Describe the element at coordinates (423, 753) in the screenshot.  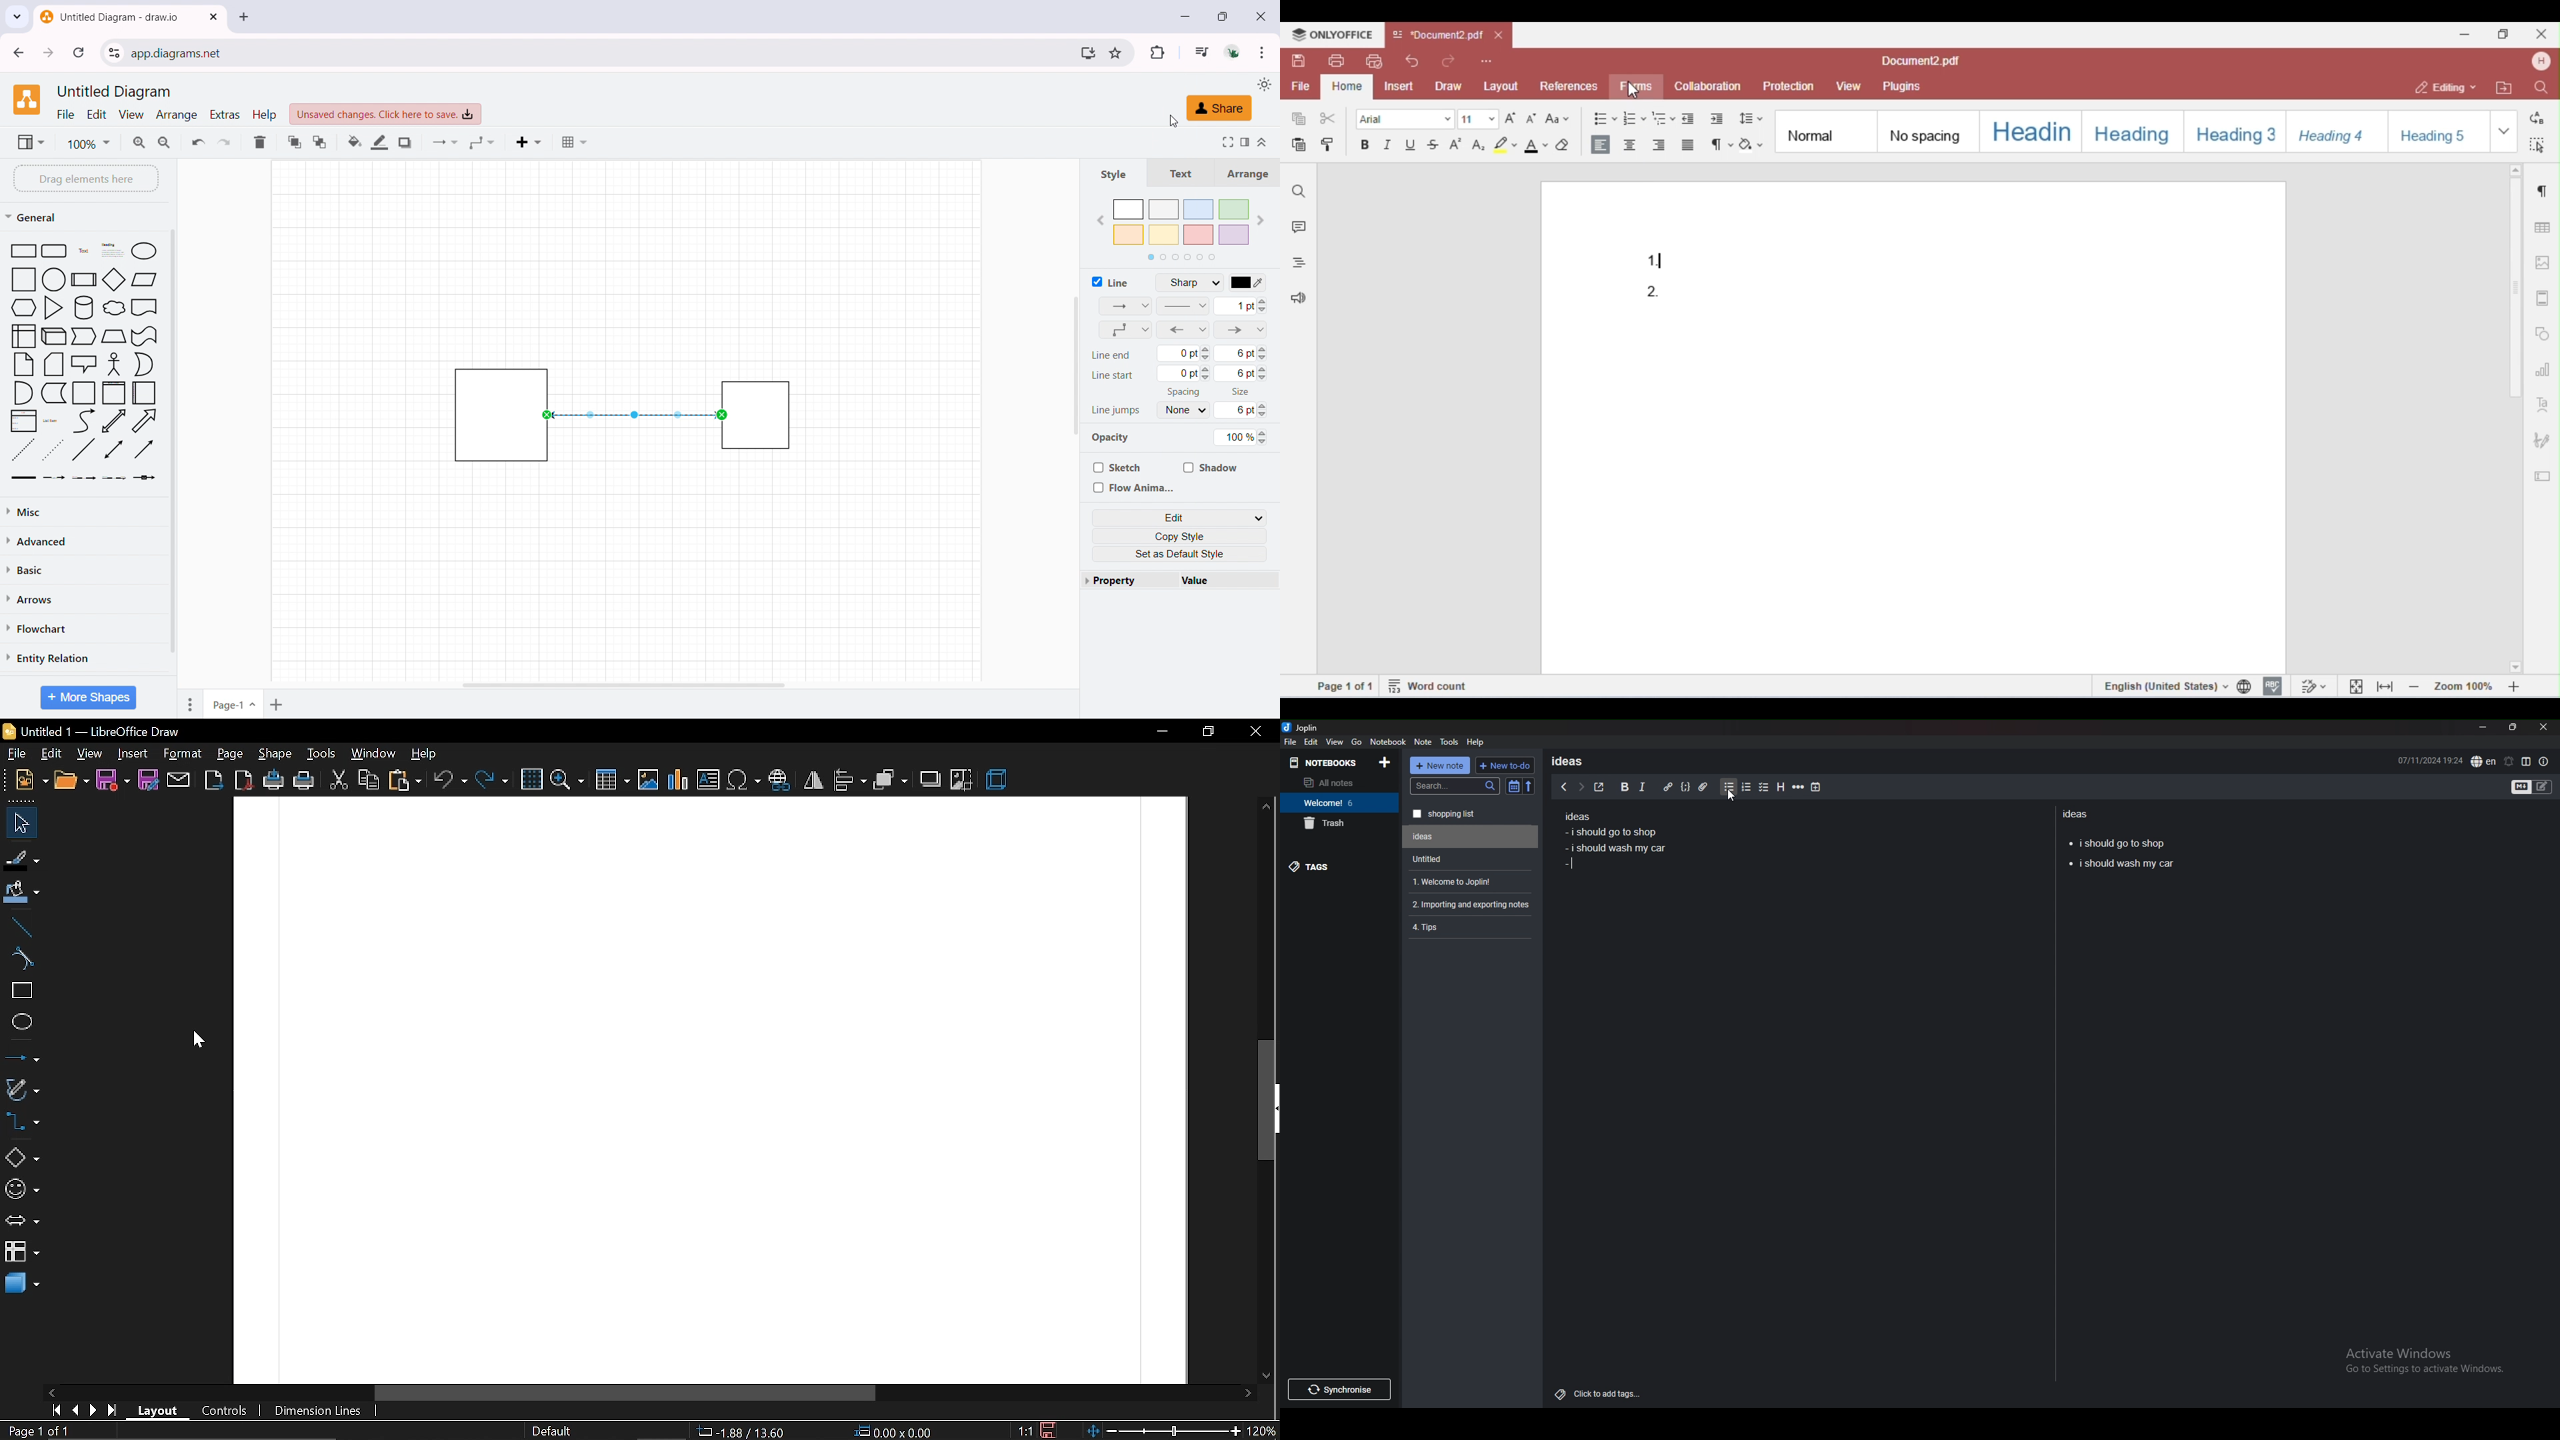
I see `help` at that location.